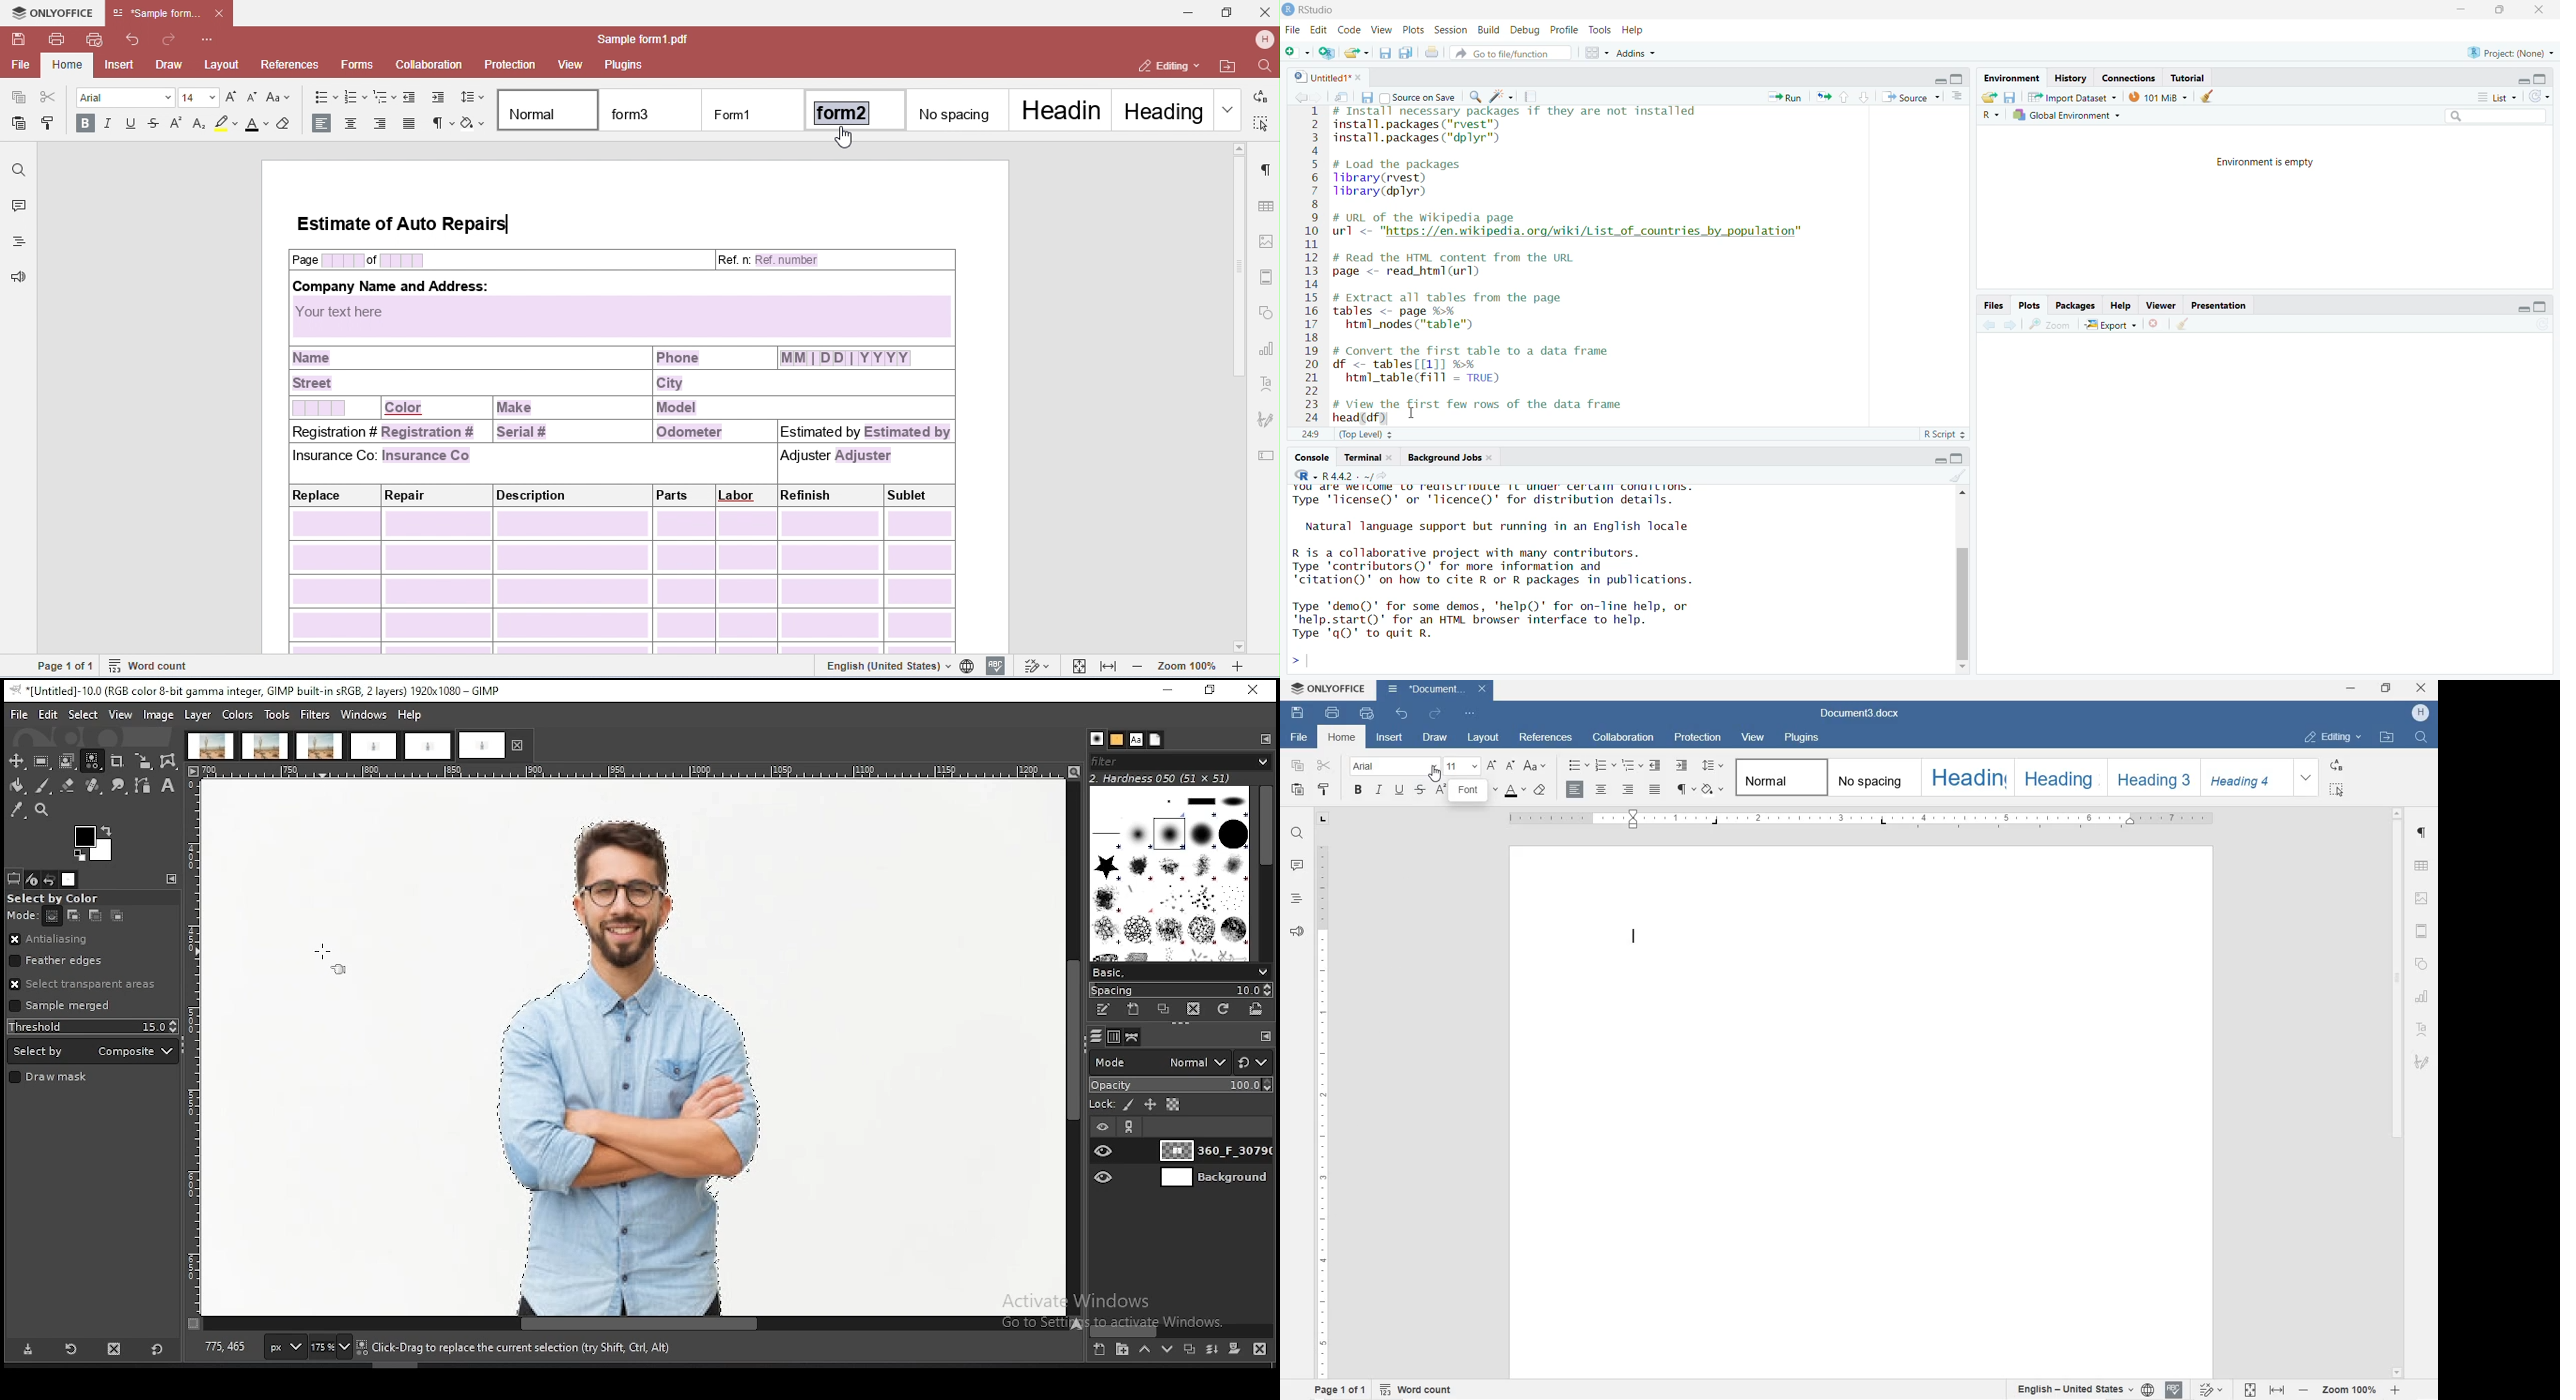 This screenshot has width=2576, height=1400. I want to click on You are welcome to redistribute it under certain conditions Type 'license()' or 'Ticence()' for distribution details., so click(1499, 497).